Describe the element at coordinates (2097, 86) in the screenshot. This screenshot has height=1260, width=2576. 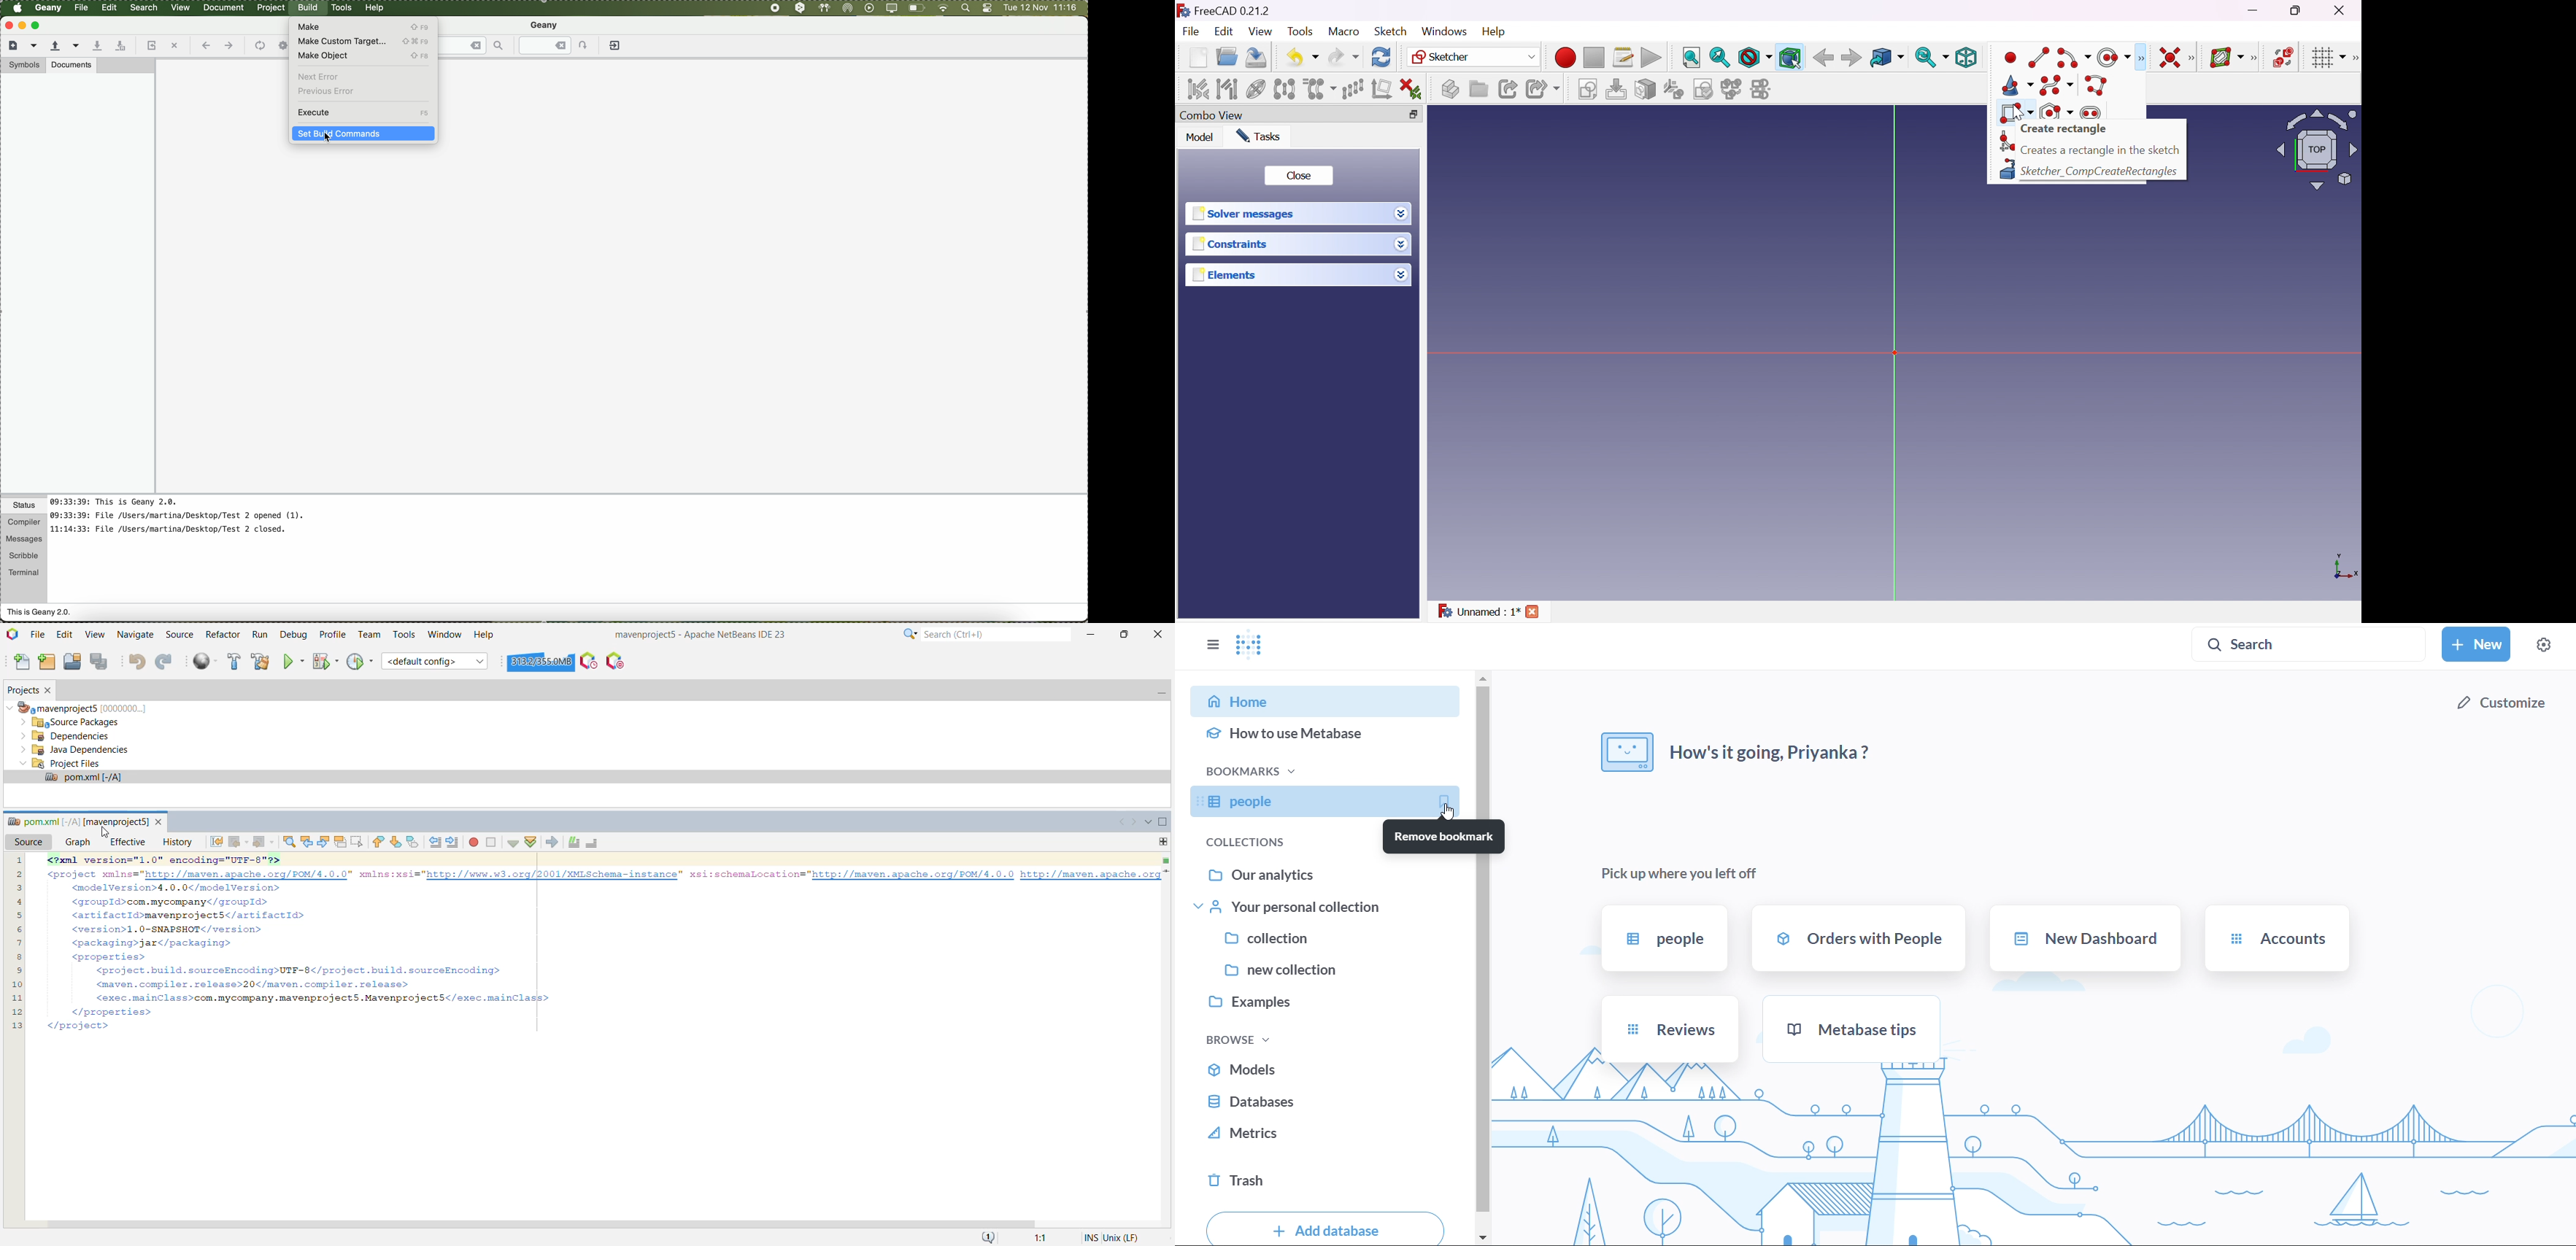
I see `Create polyline` at that location.